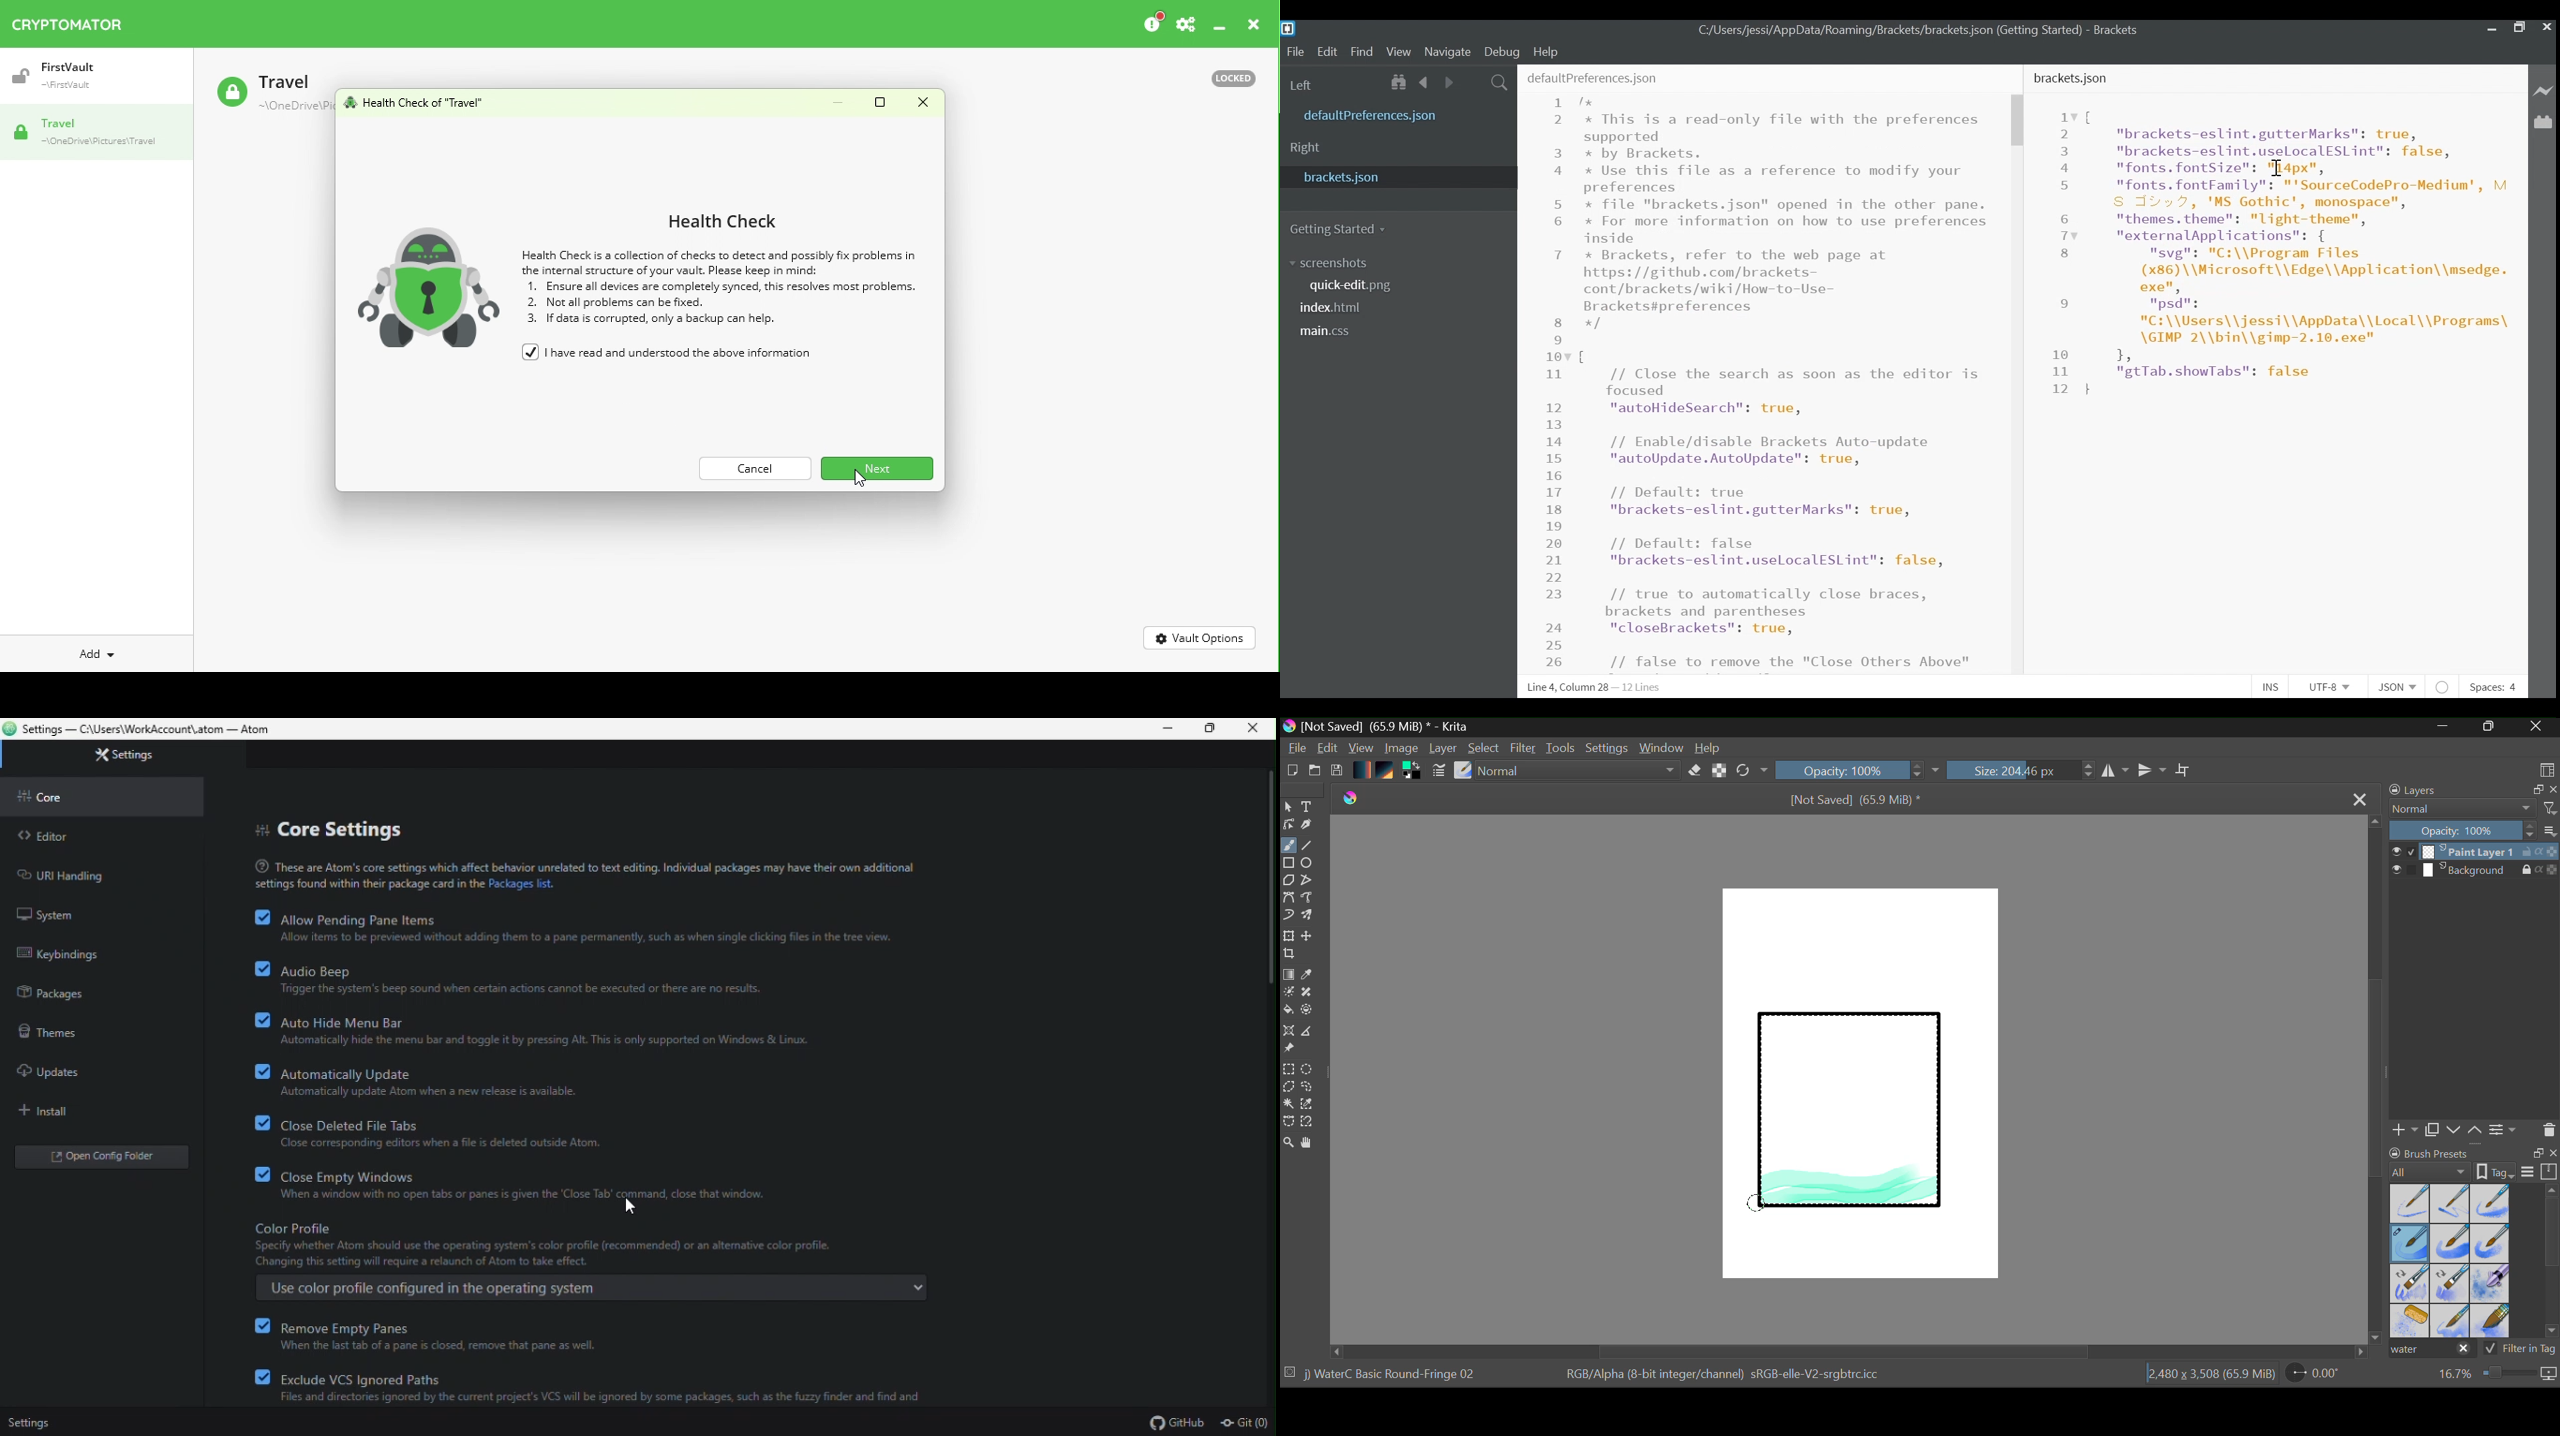 Image resolution: width=2576 pixels, height=1456 pixels. Describe the element at coordinates (2521, 1351) in the screenshot. I see `Filter in Tag Option` at that location.